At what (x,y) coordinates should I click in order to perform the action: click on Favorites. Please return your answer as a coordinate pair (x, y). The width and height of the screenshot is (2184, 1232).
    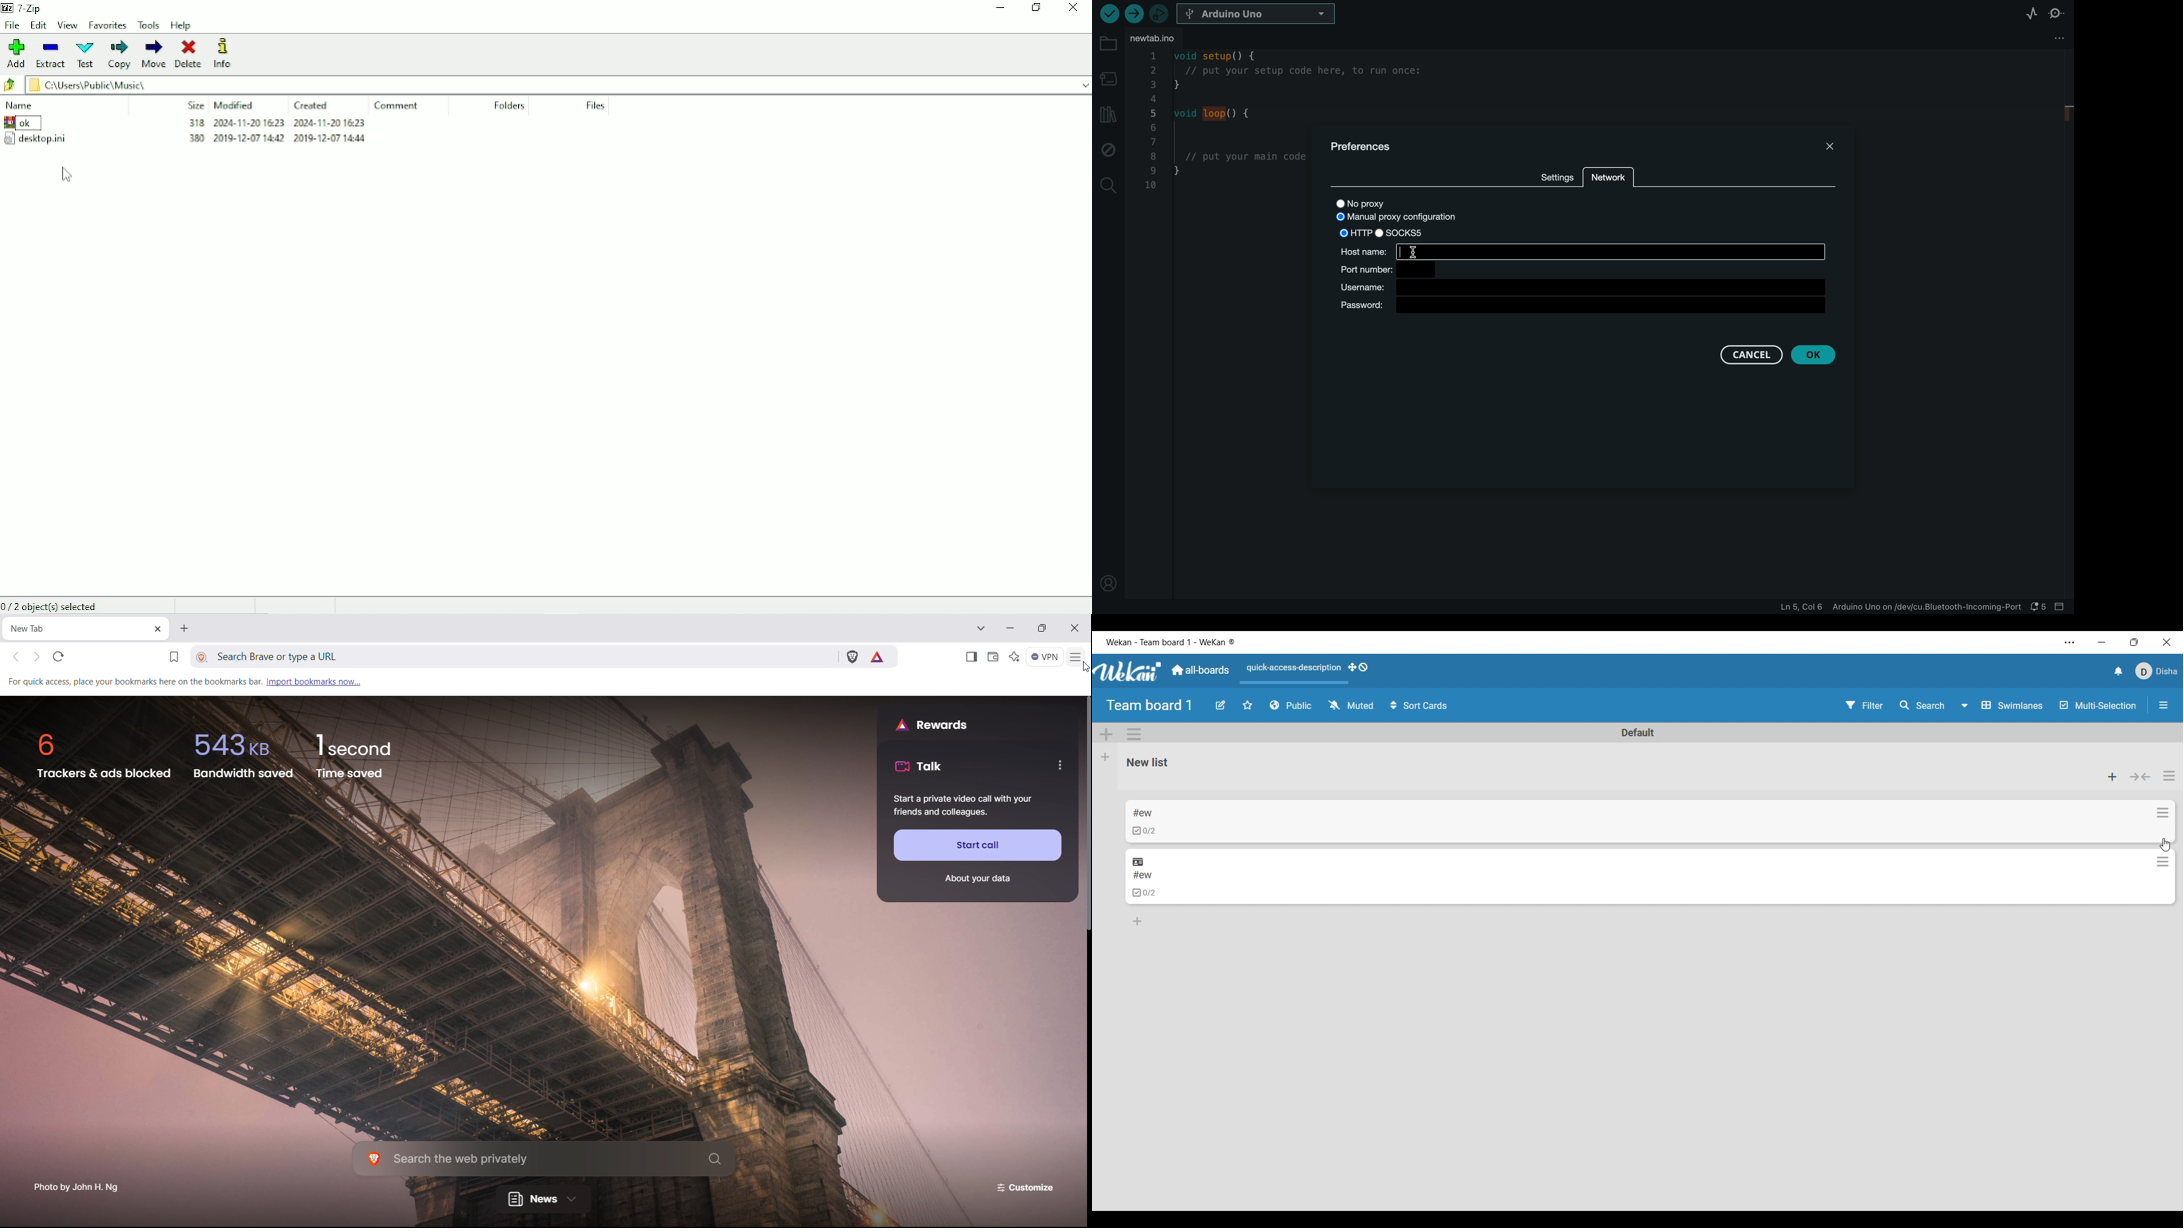
    Looking at the image, I should click on (109, 25).